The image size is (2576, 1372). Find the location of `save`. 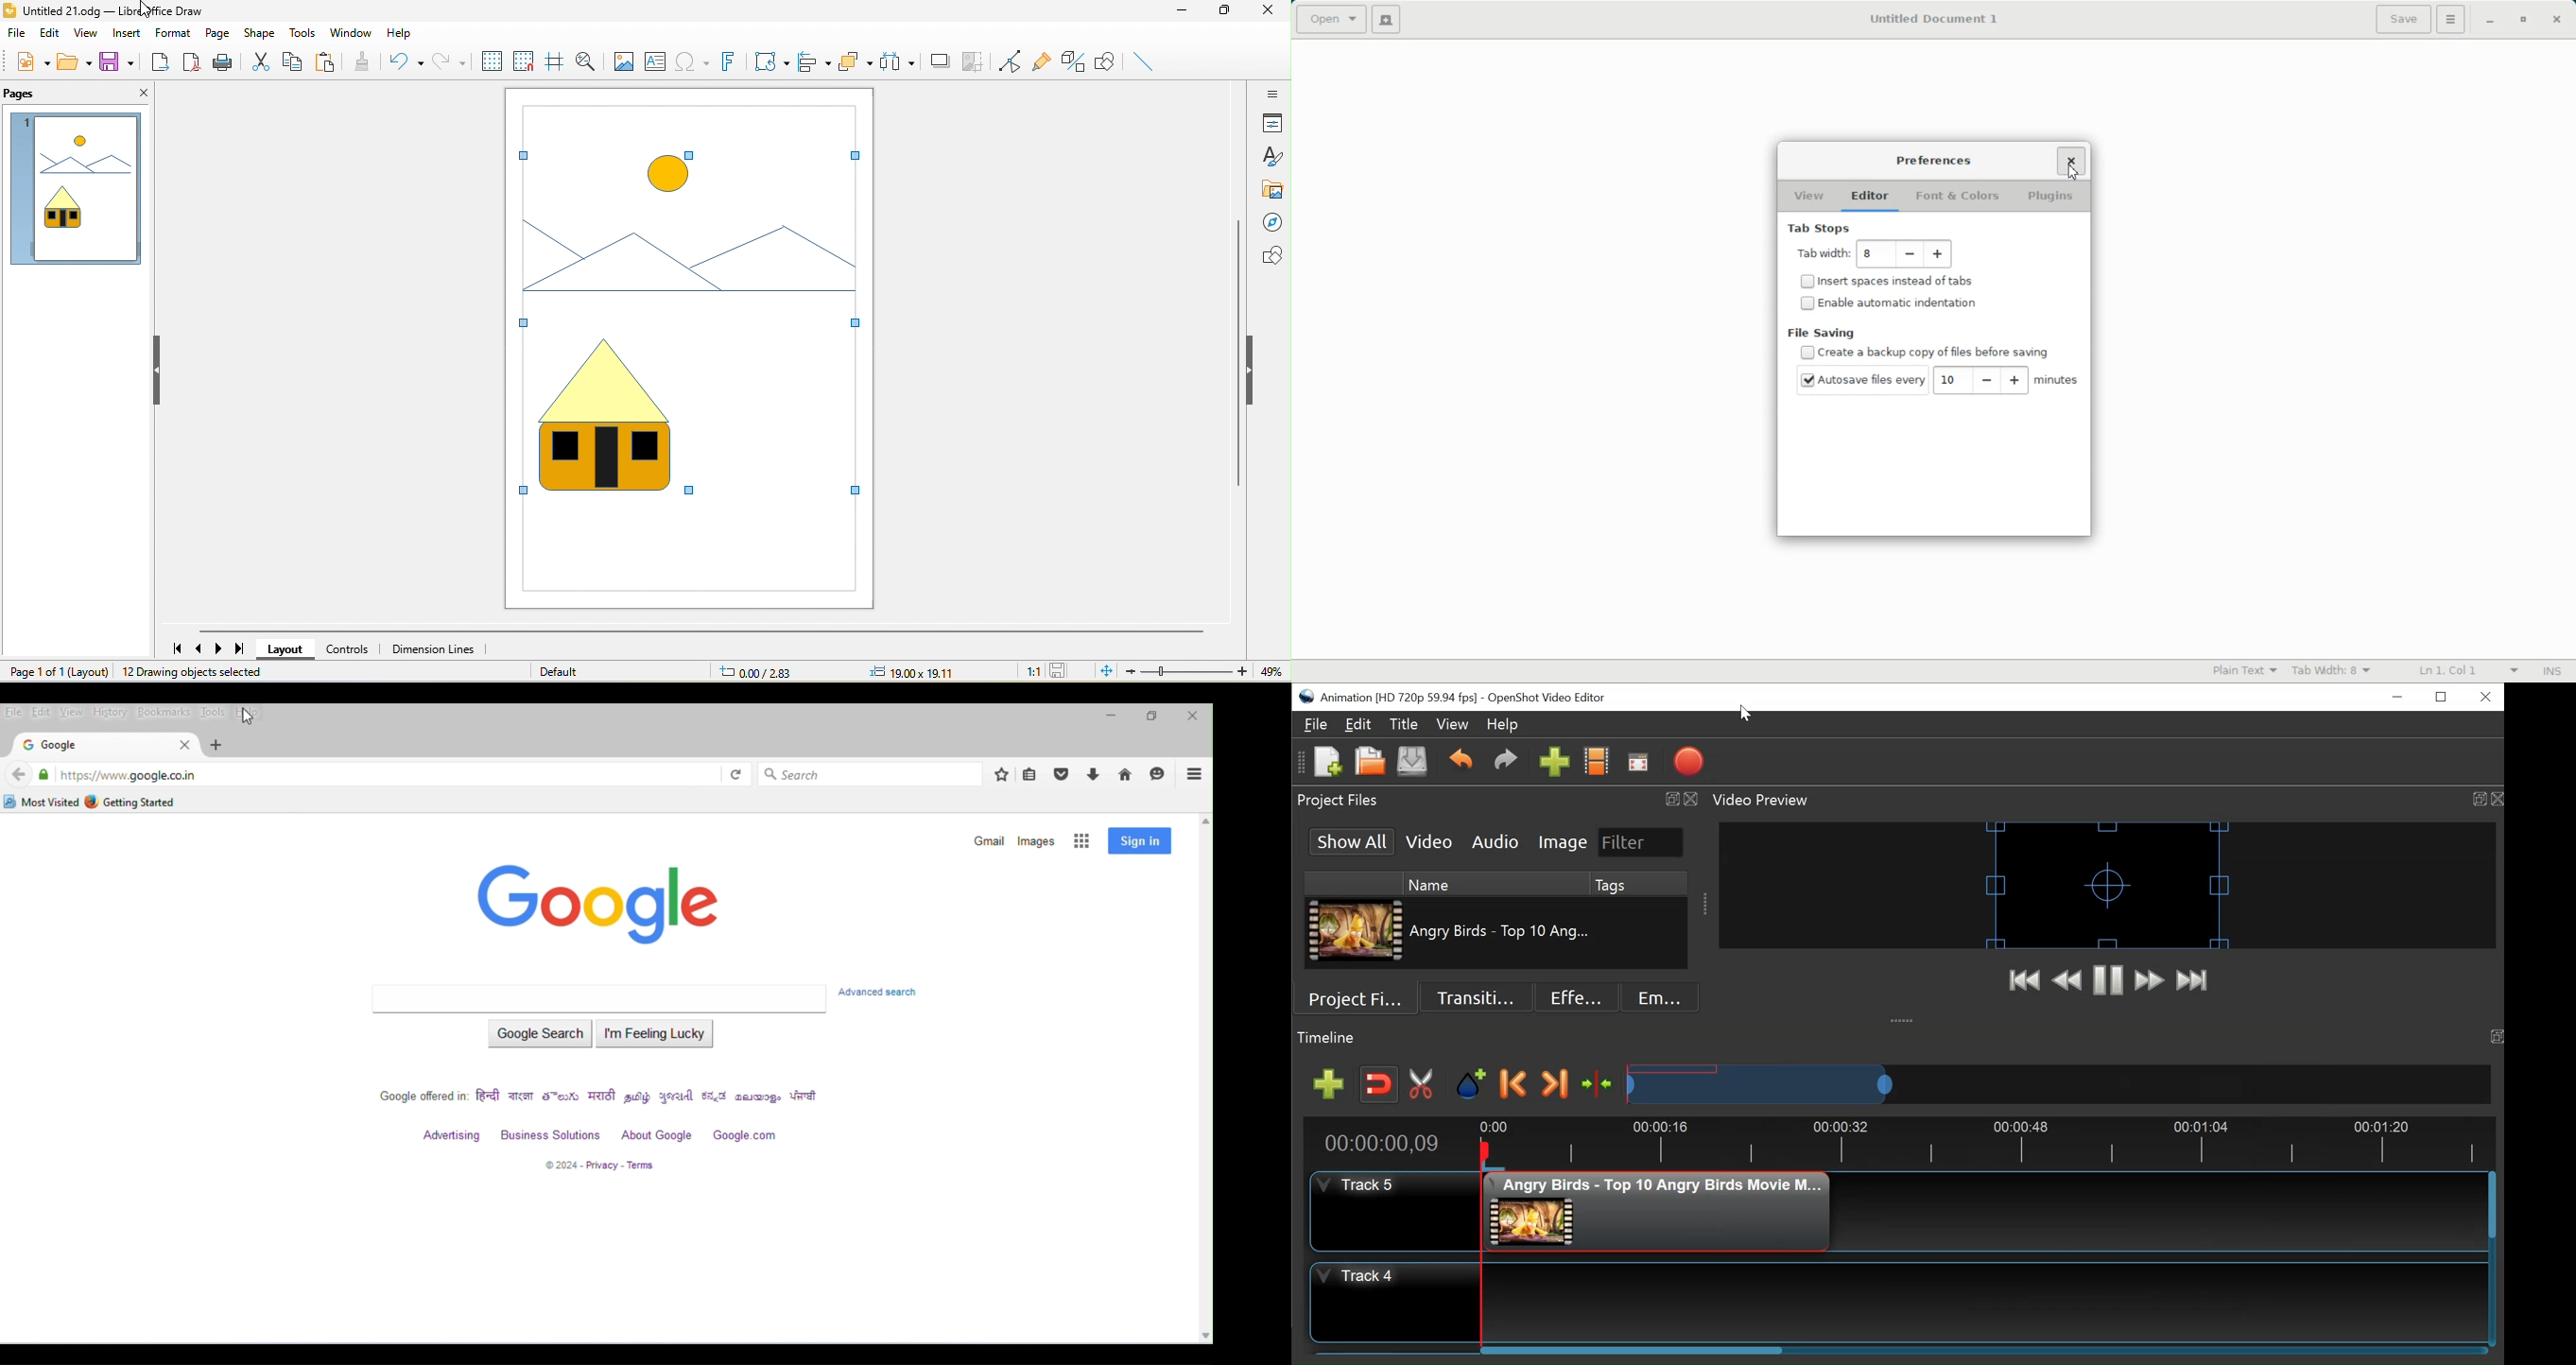

save is located at coordinates (114, 60).